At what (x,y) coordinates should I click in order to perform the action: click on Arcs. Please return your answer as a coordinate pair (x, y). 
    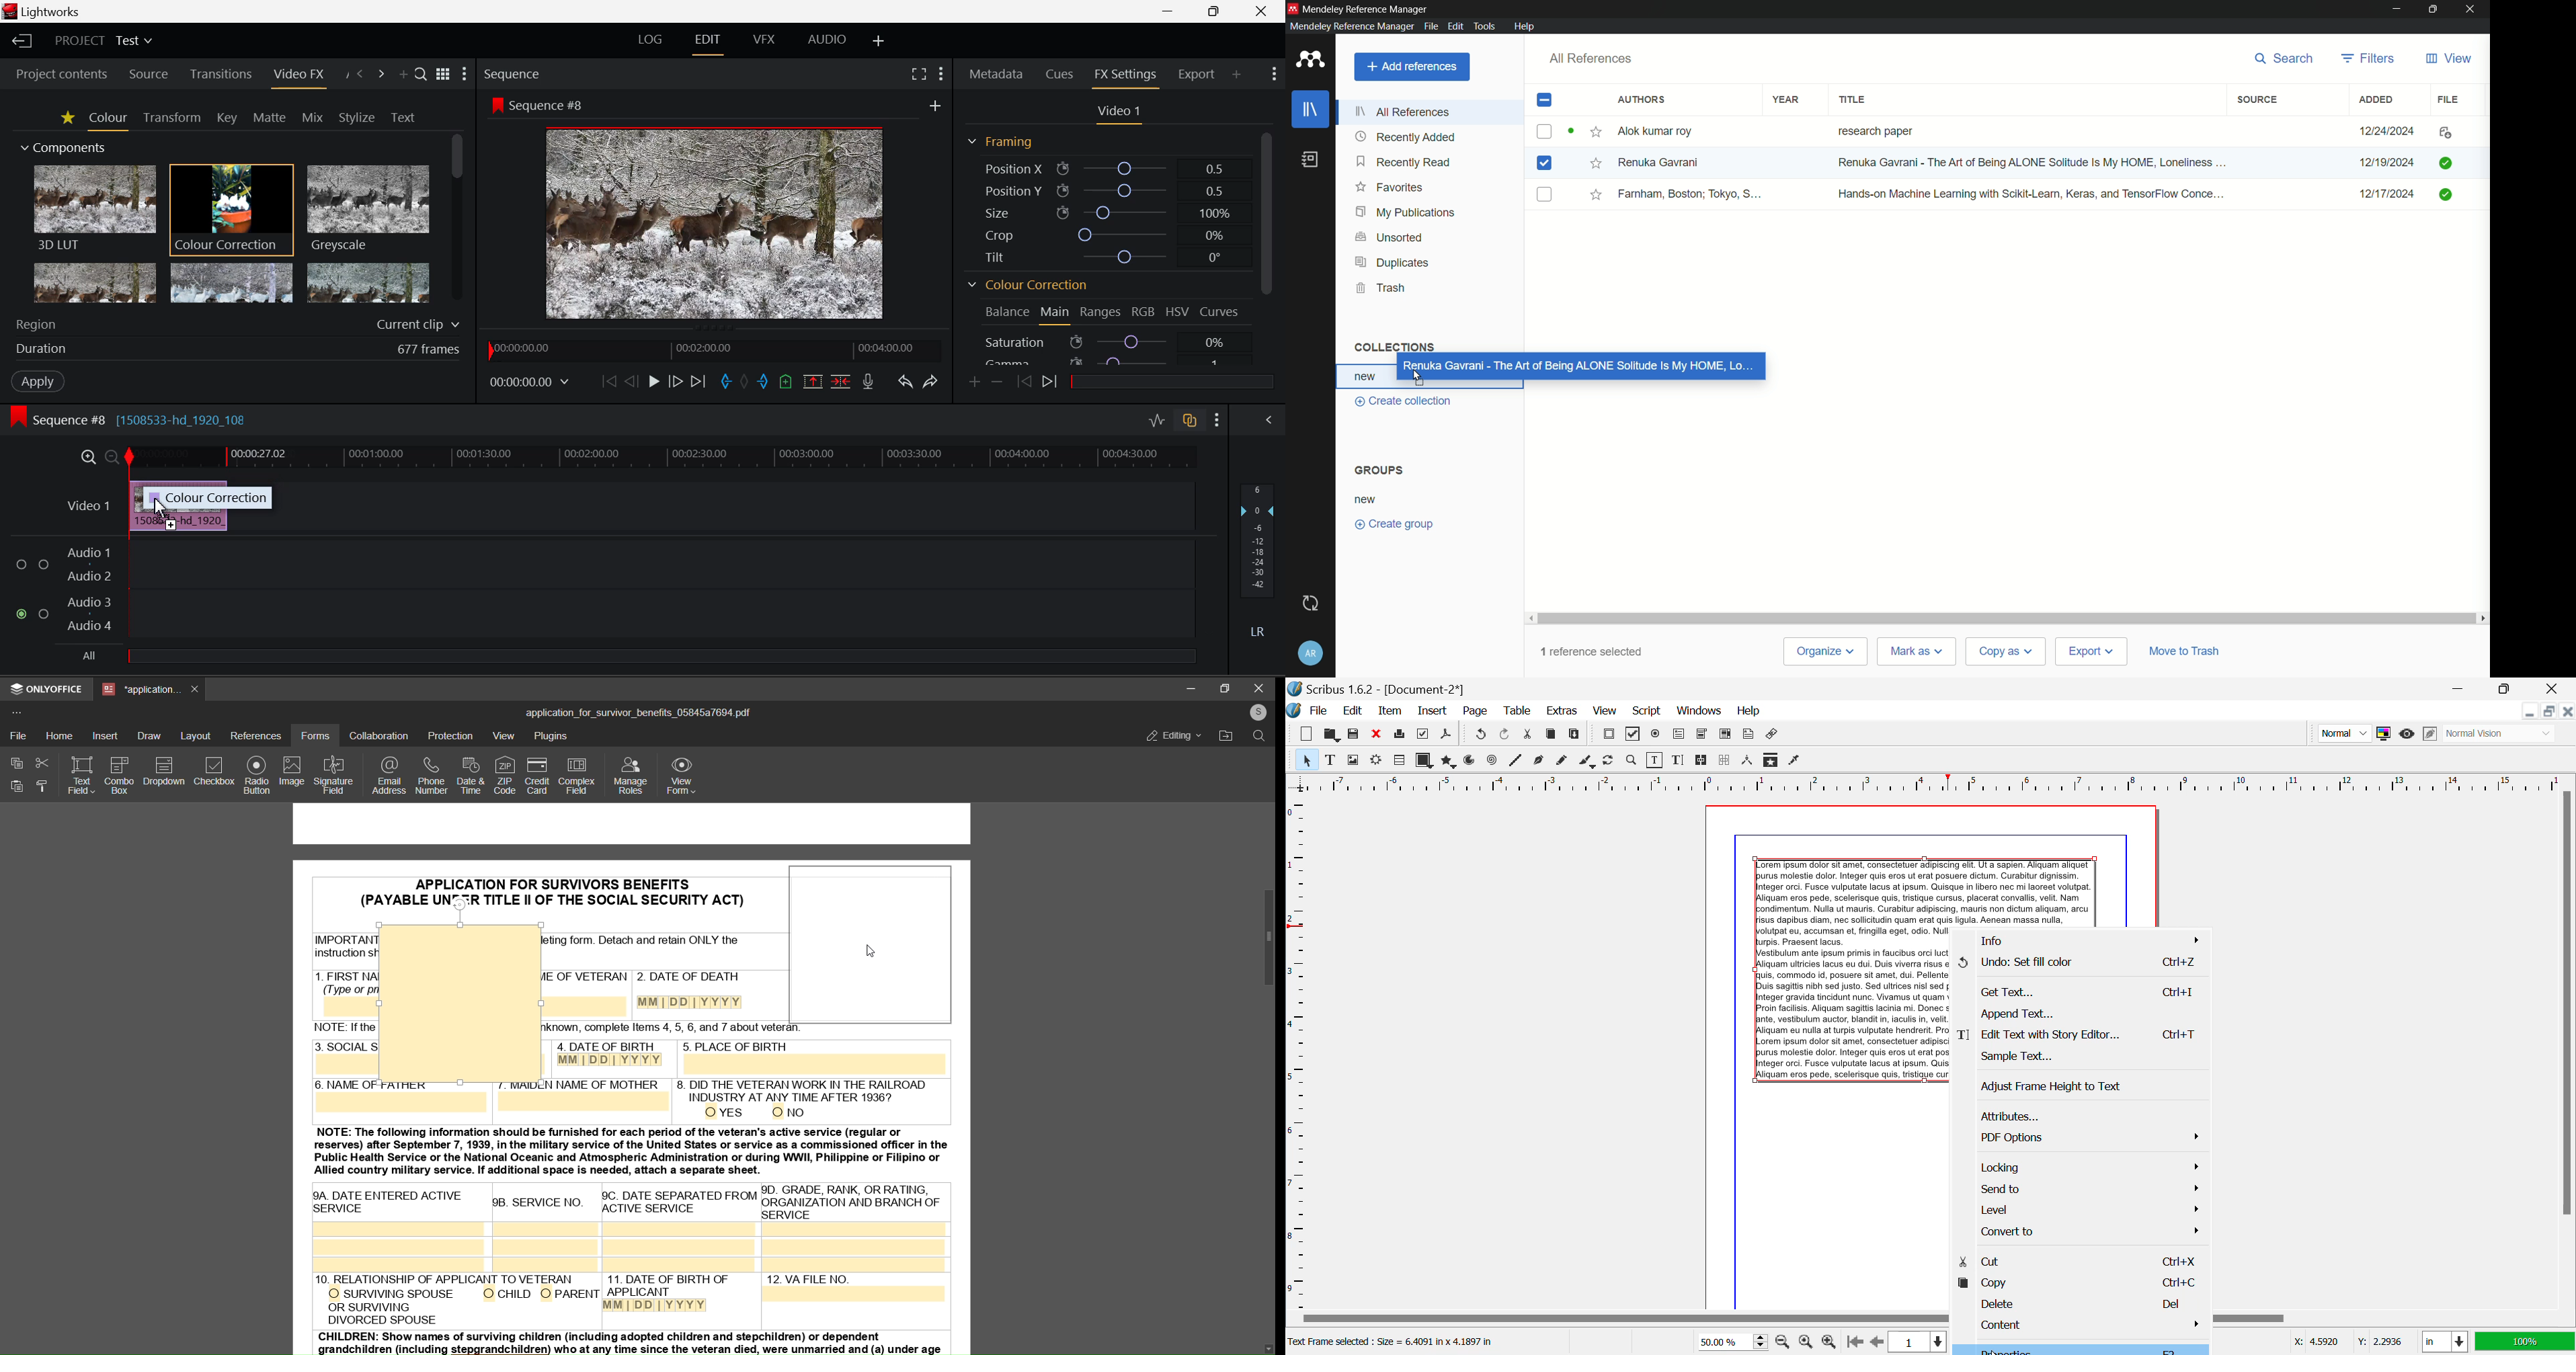
    Looking at the image, I should click on (1471, 762).